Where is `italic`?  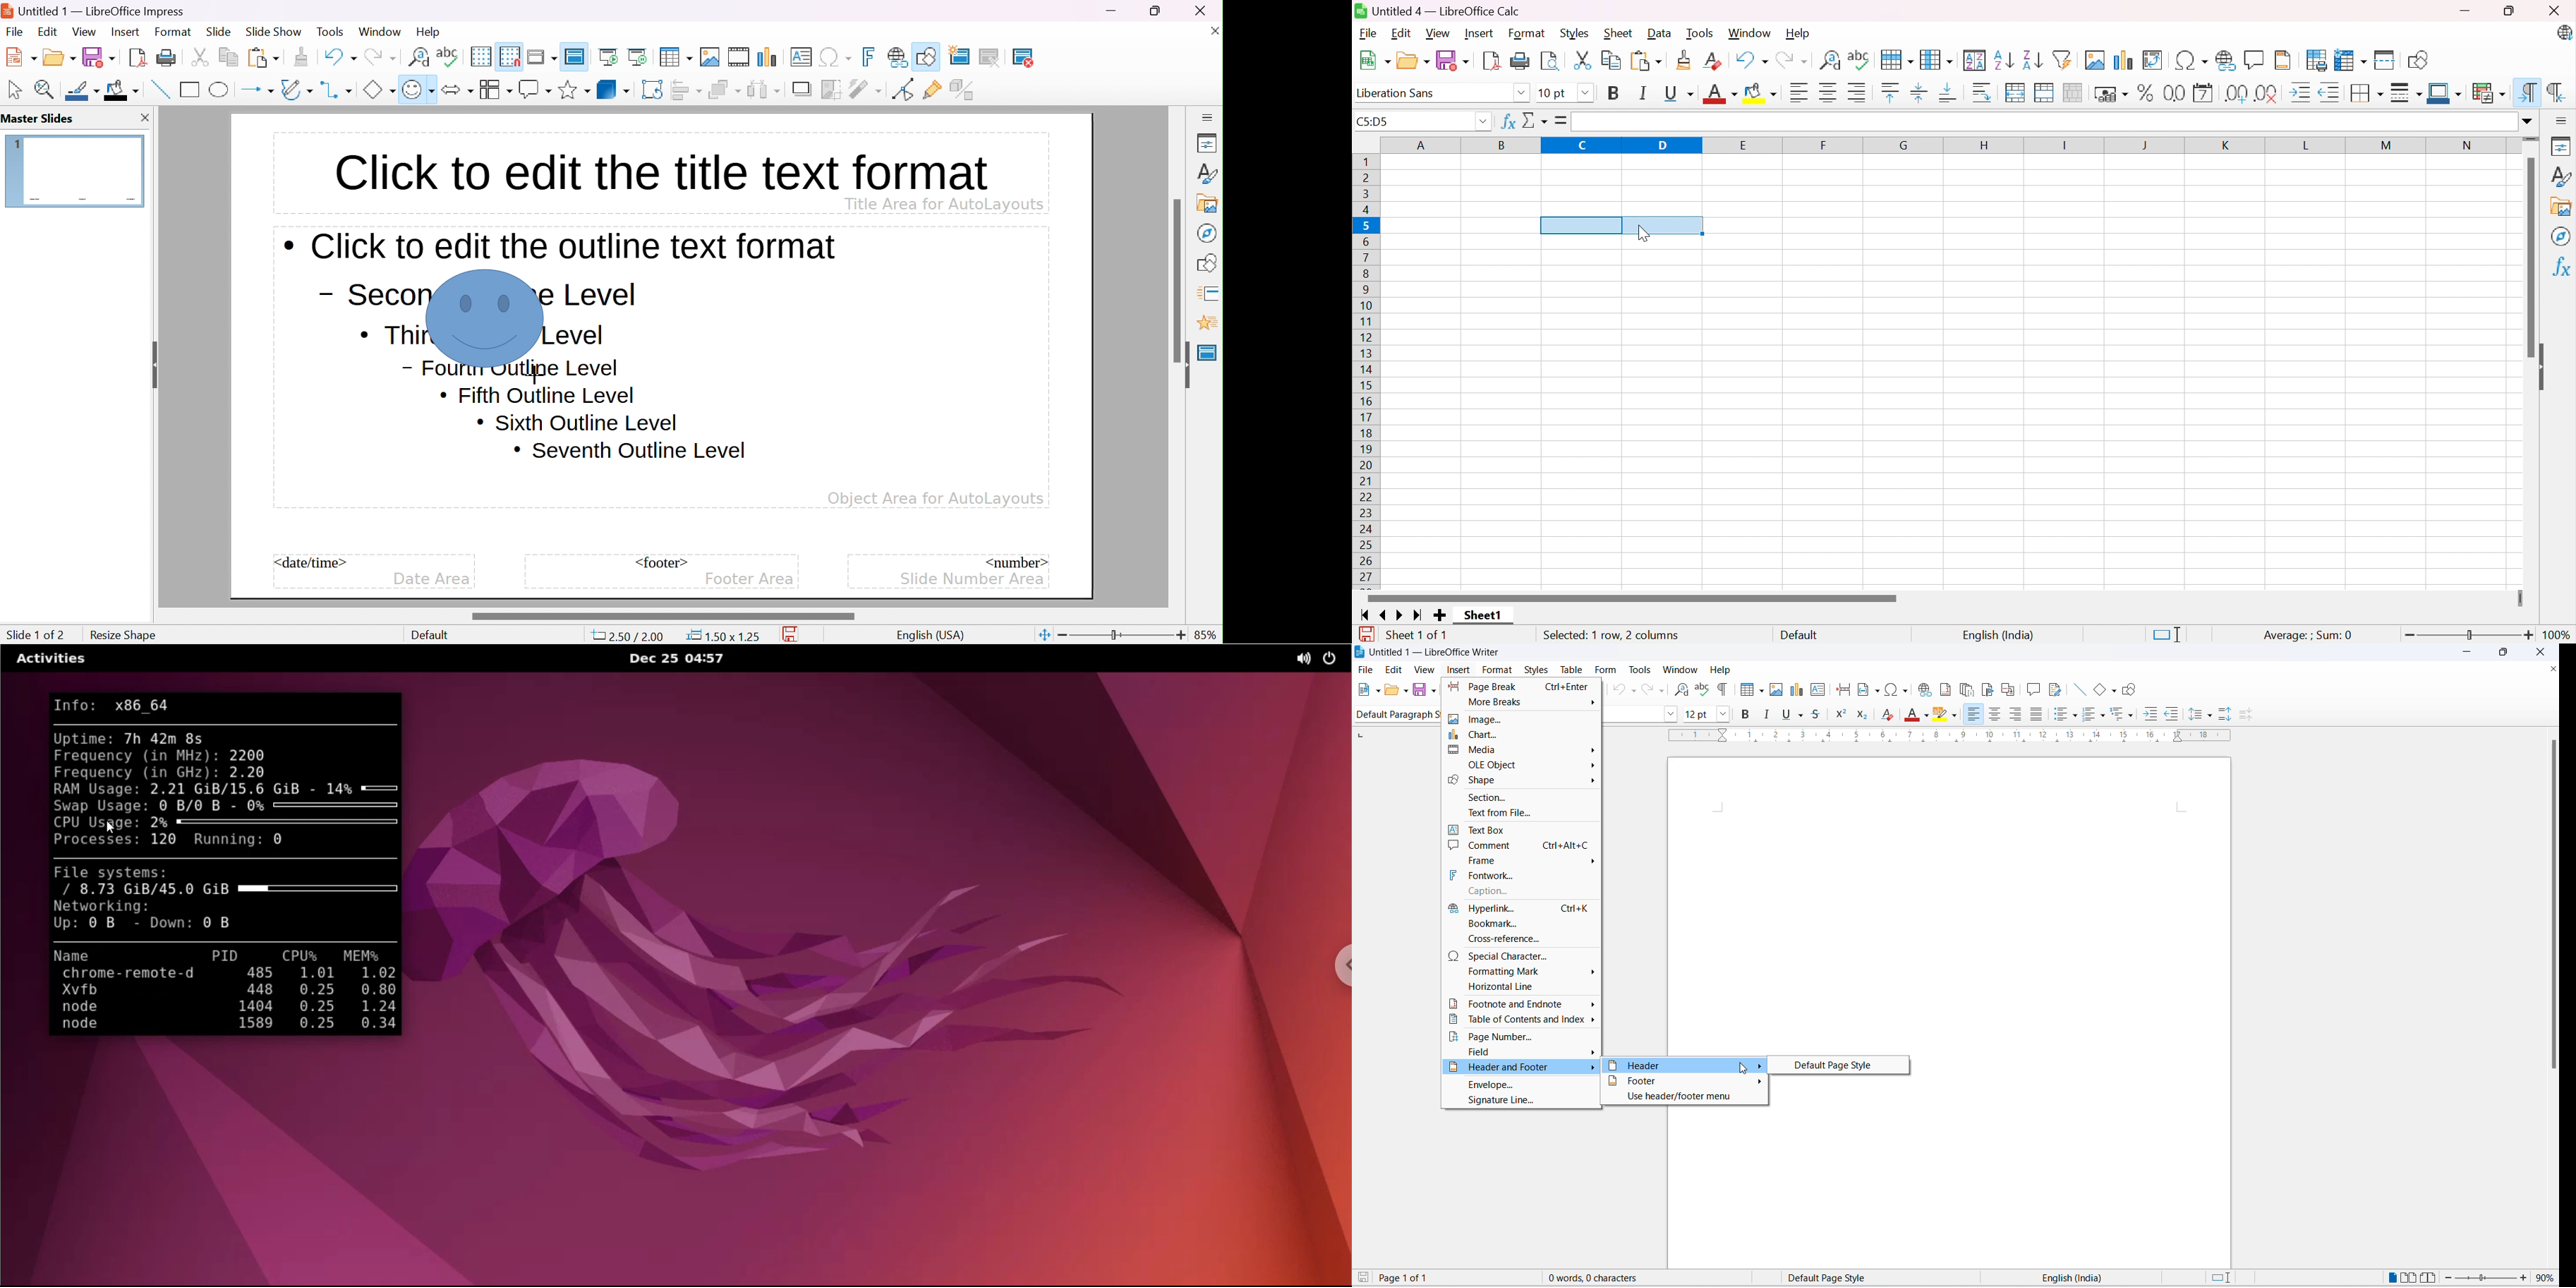 italic is located at coordinates (1767, 715).